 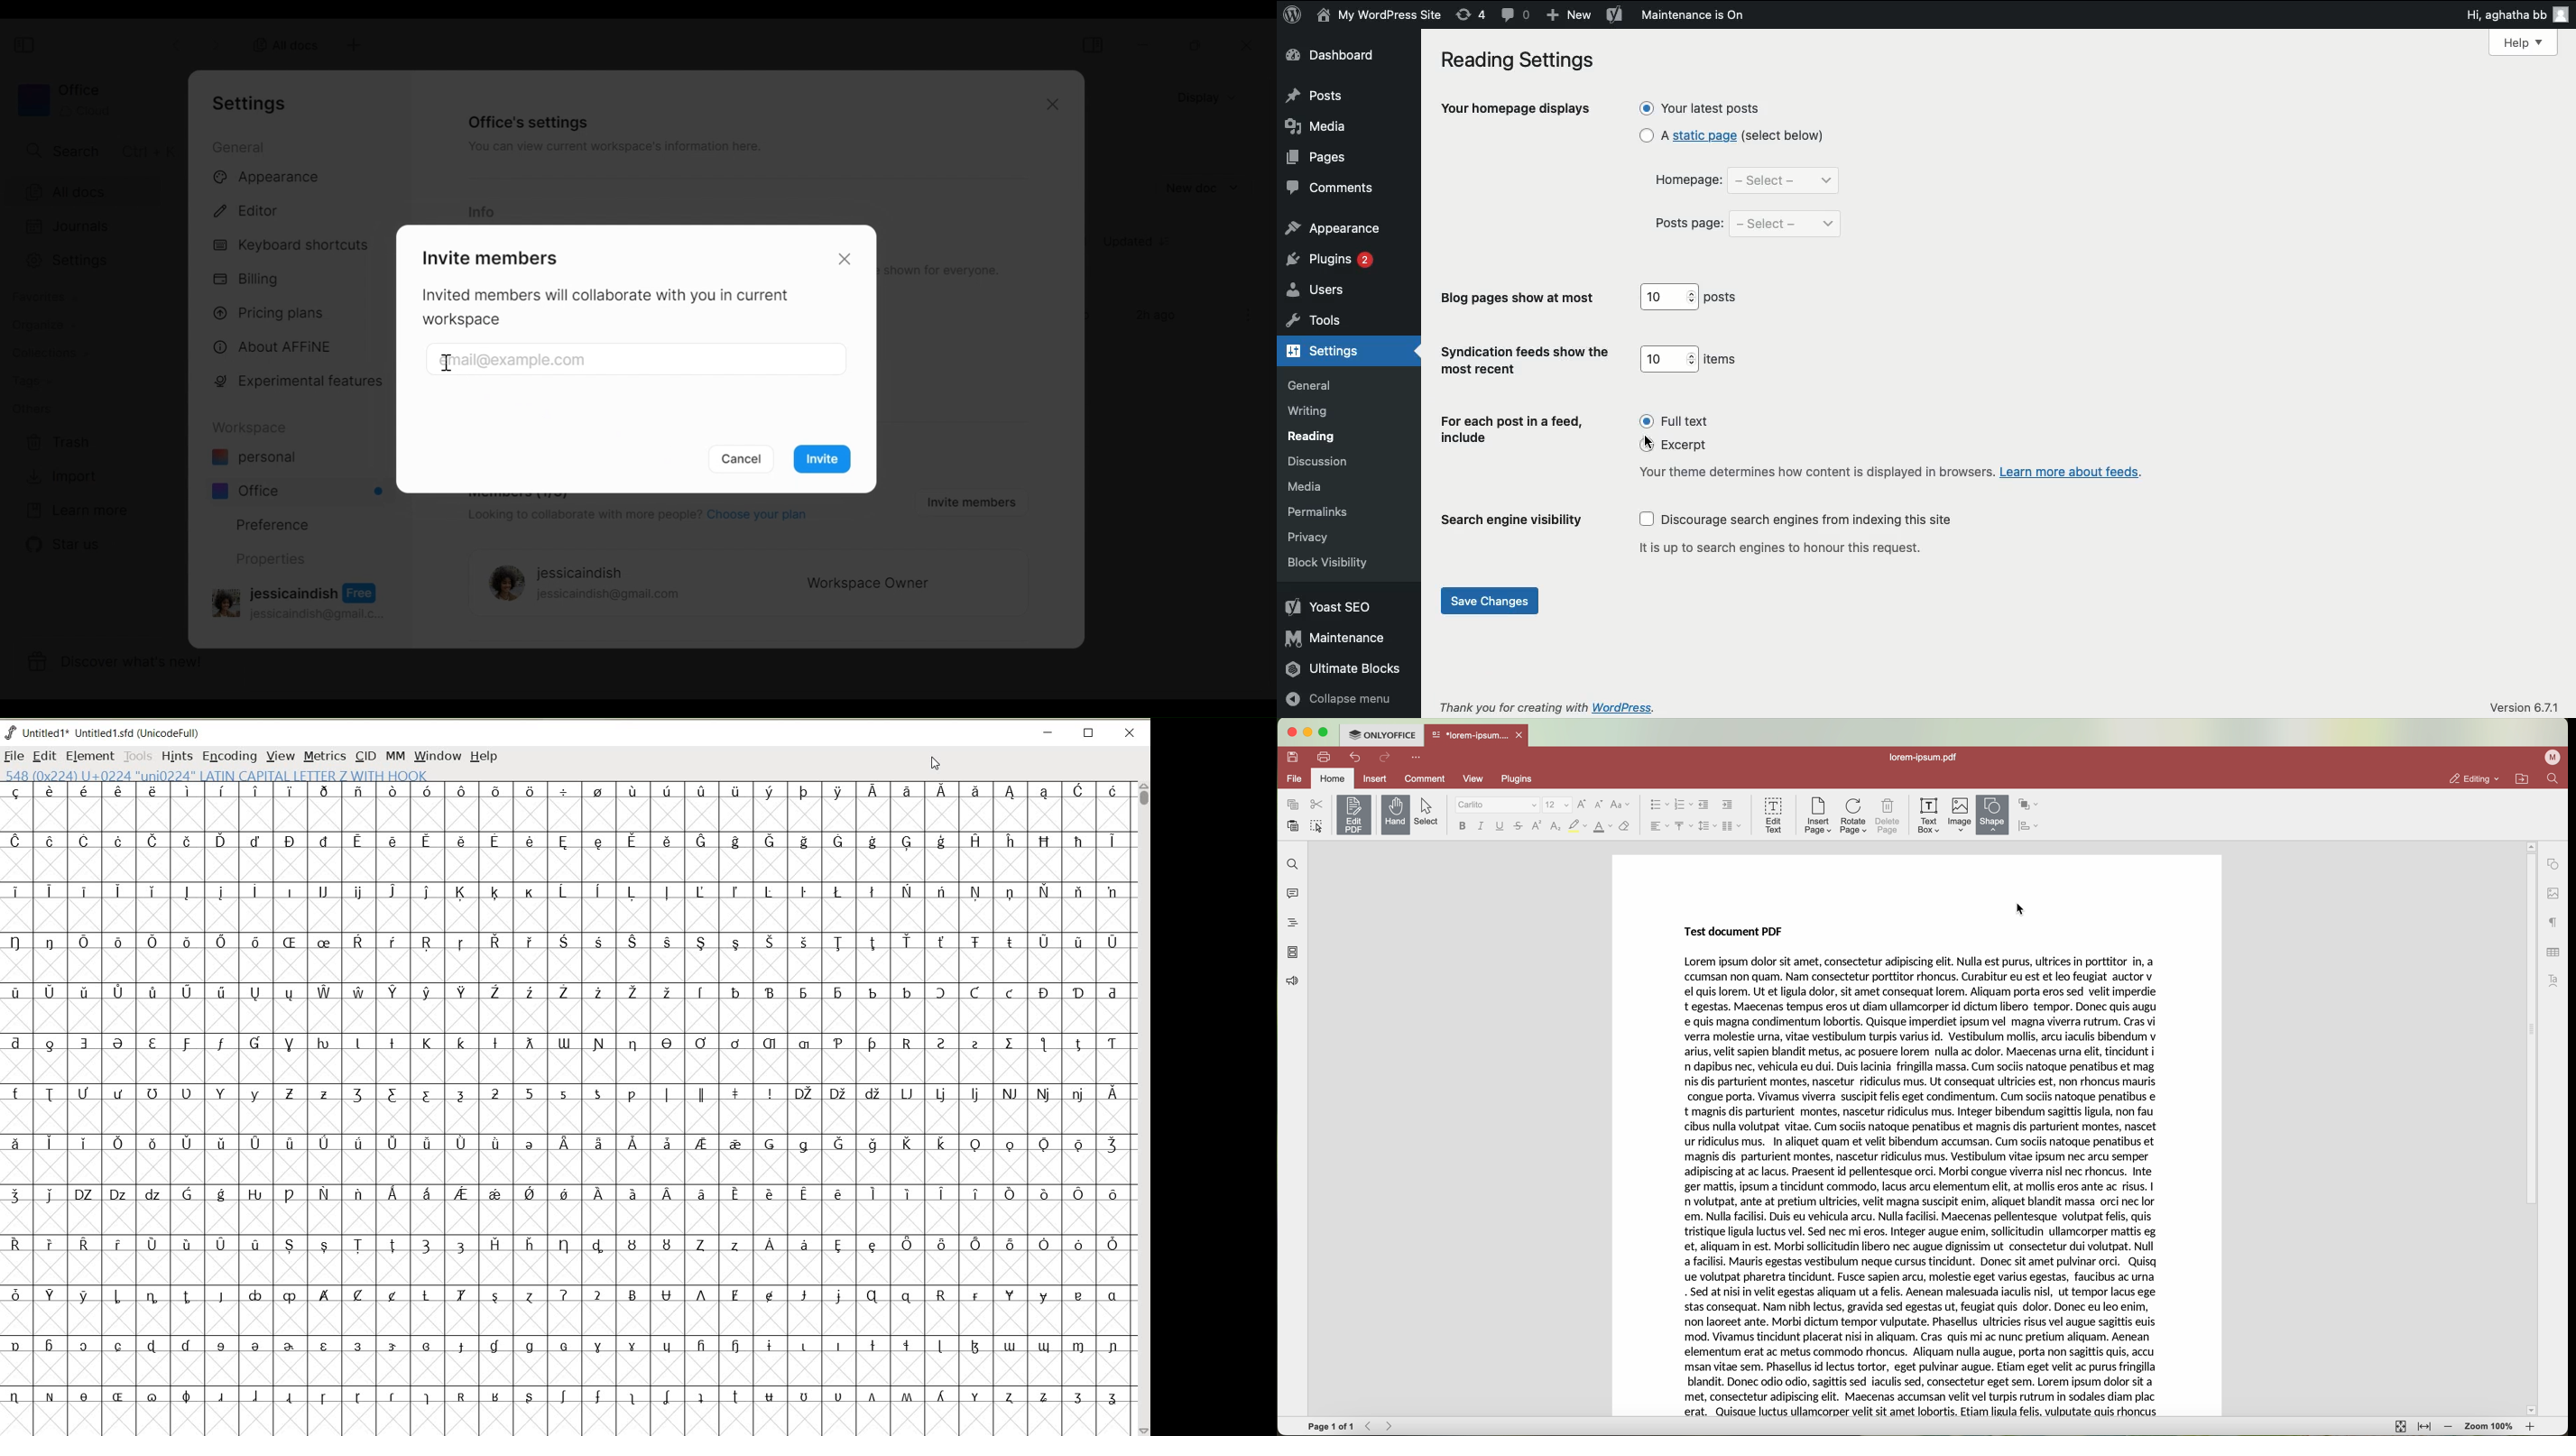 I want to click on insert, so click(x=1376, y=778).